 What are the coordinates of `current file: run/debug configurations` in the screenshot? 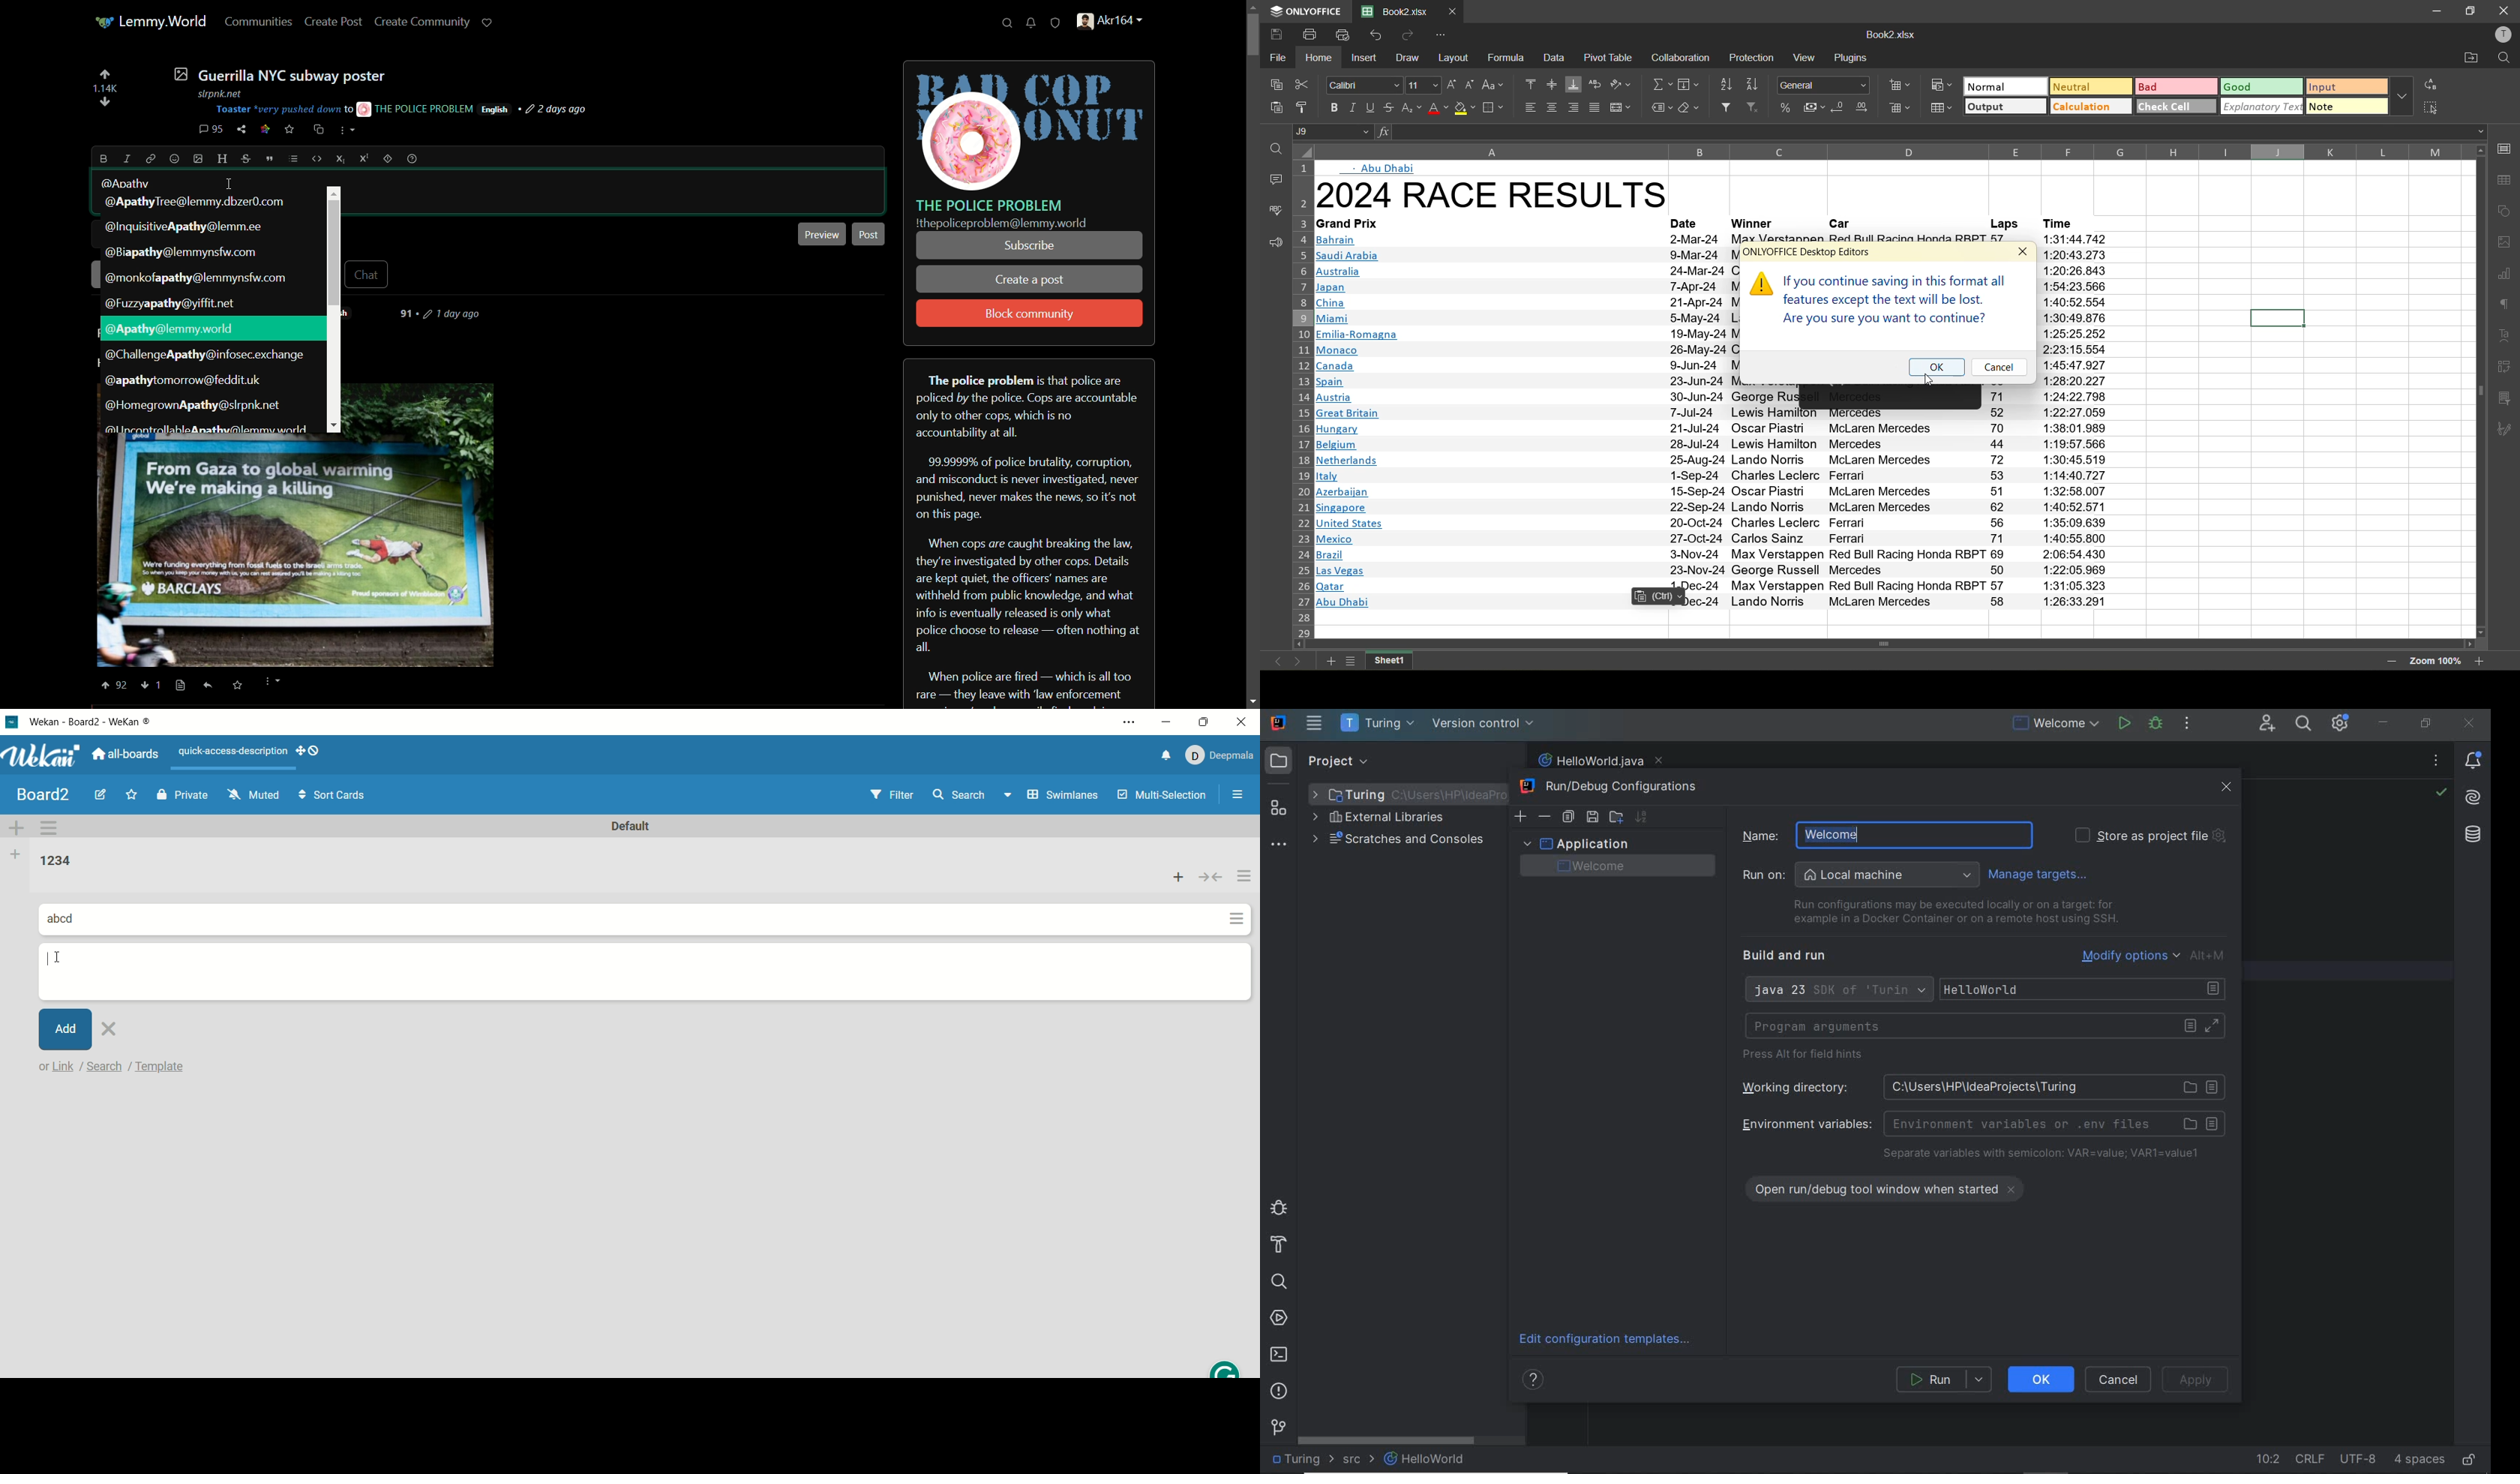 It's located at (2054, 724).